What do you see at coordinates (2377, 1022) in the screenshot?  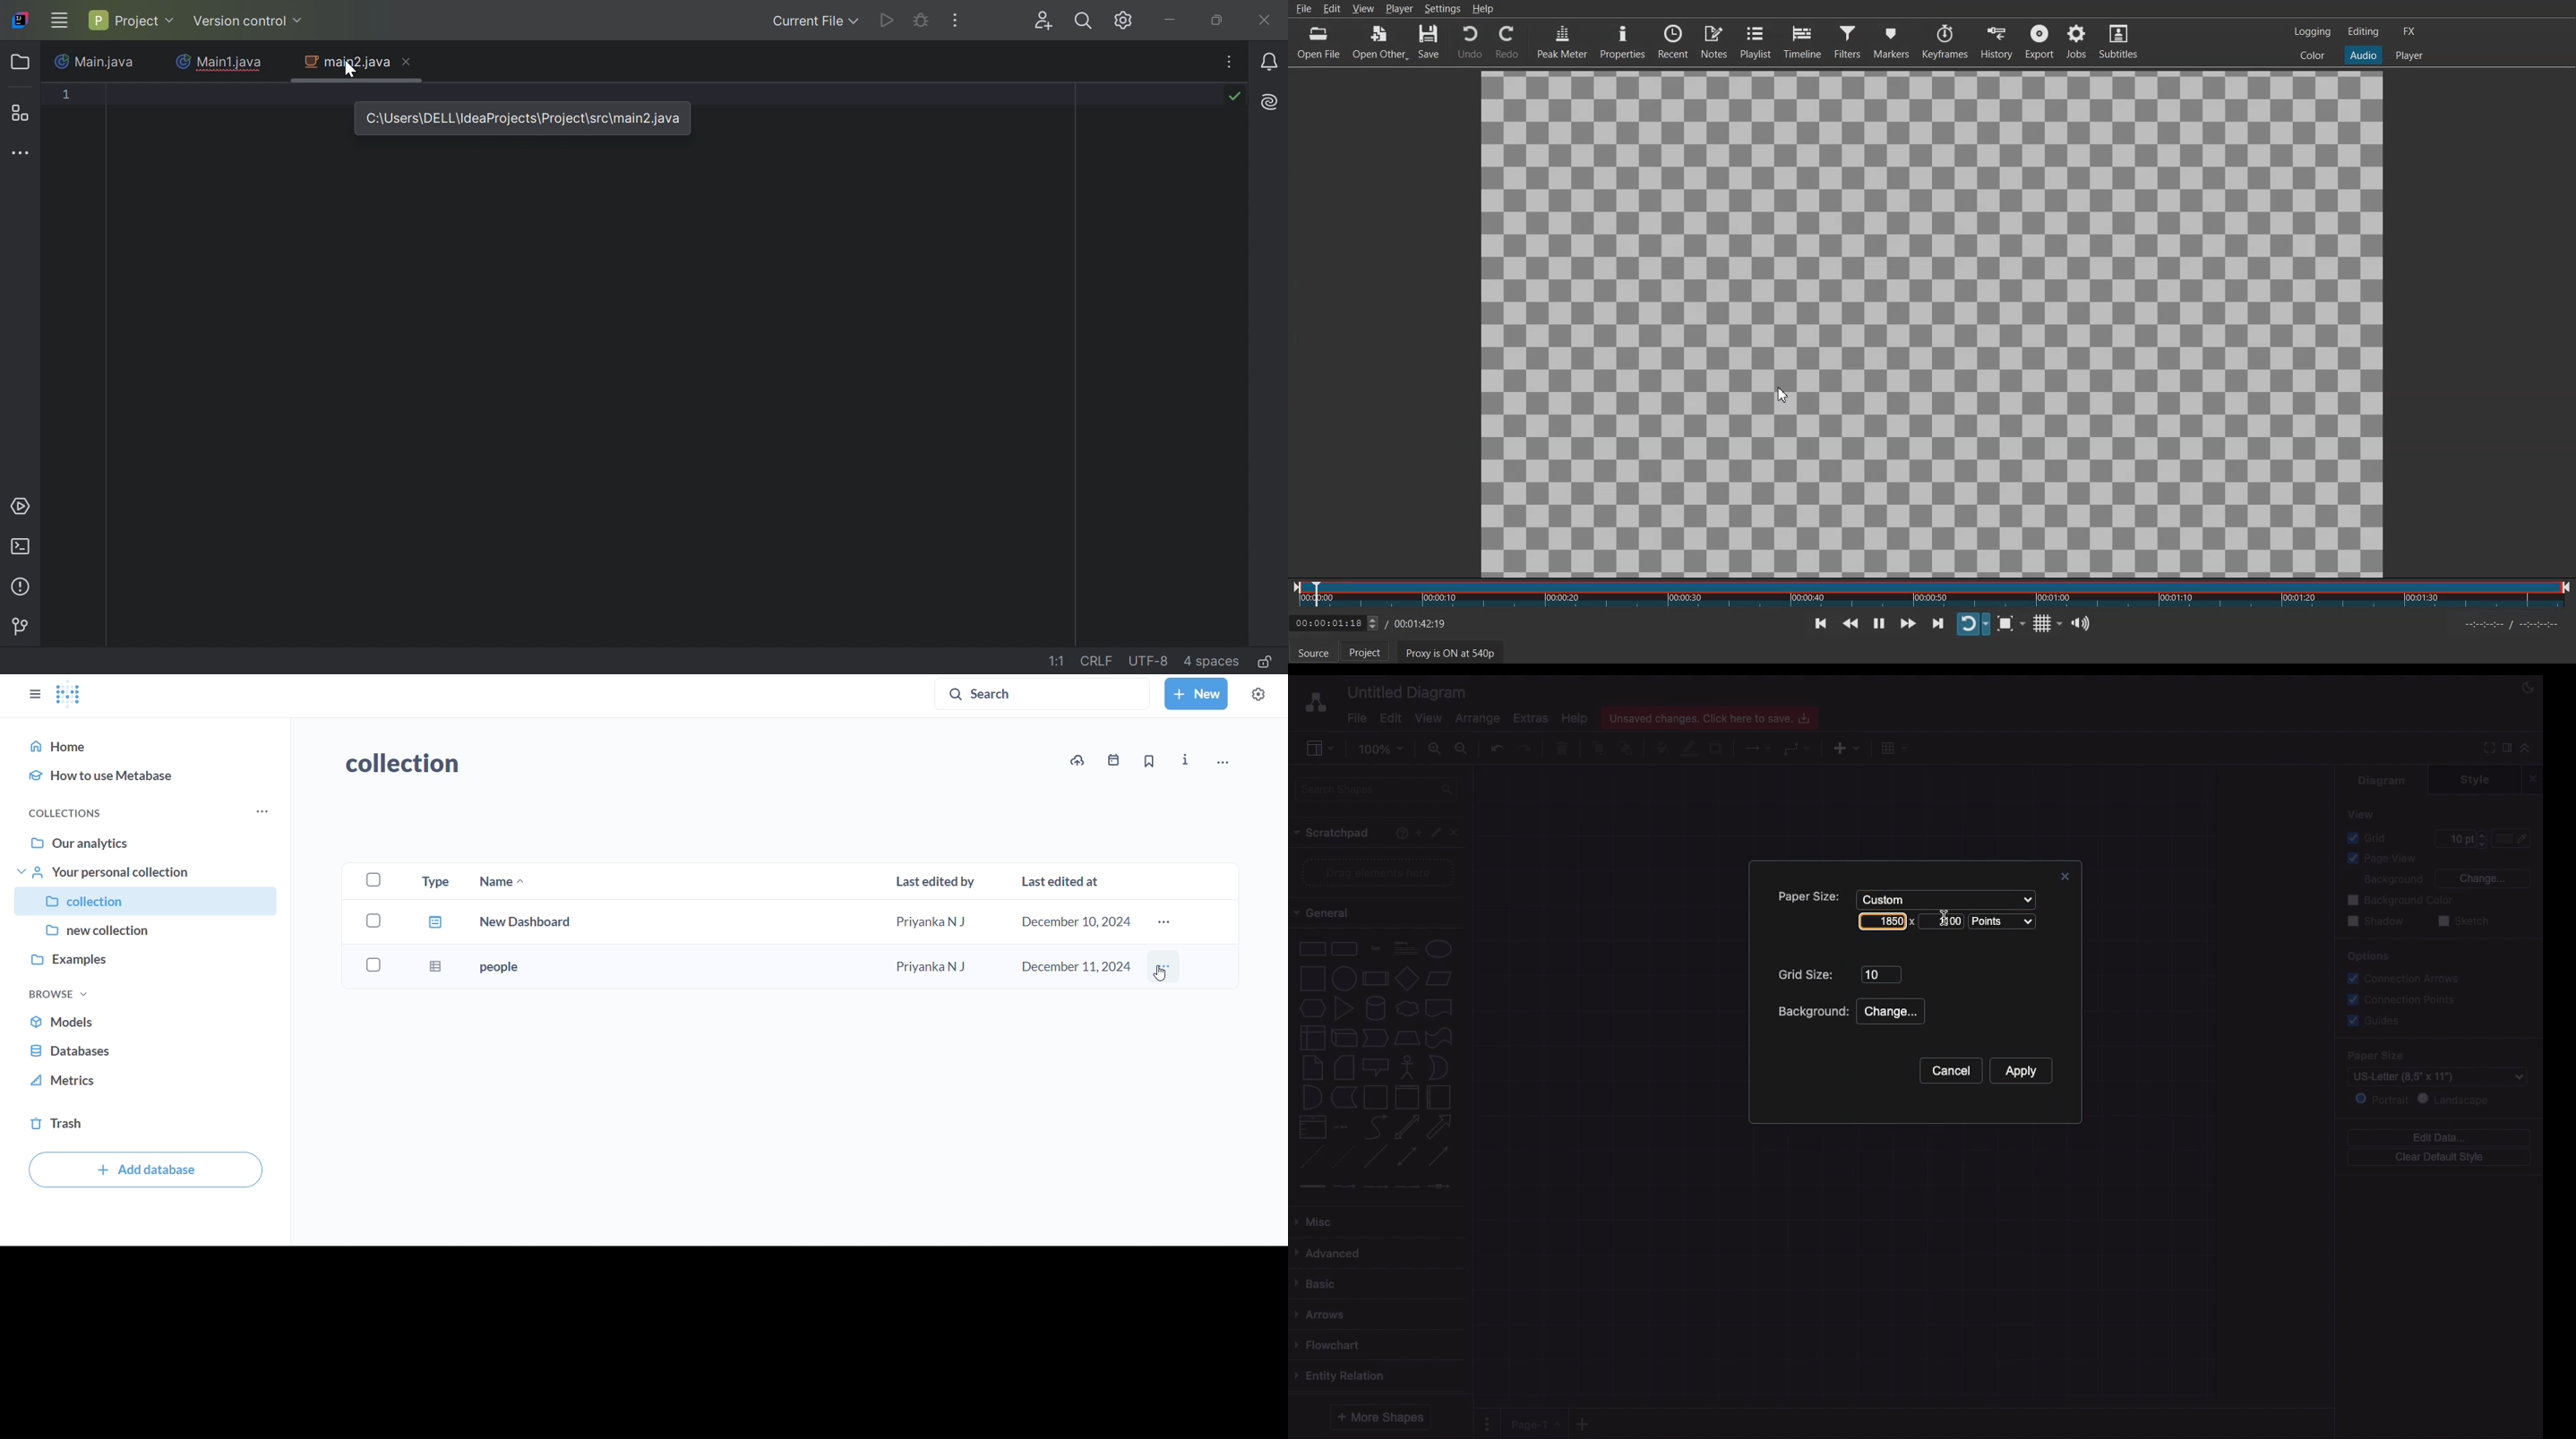 I see `Guides` at bounding box center [2377, 1022].